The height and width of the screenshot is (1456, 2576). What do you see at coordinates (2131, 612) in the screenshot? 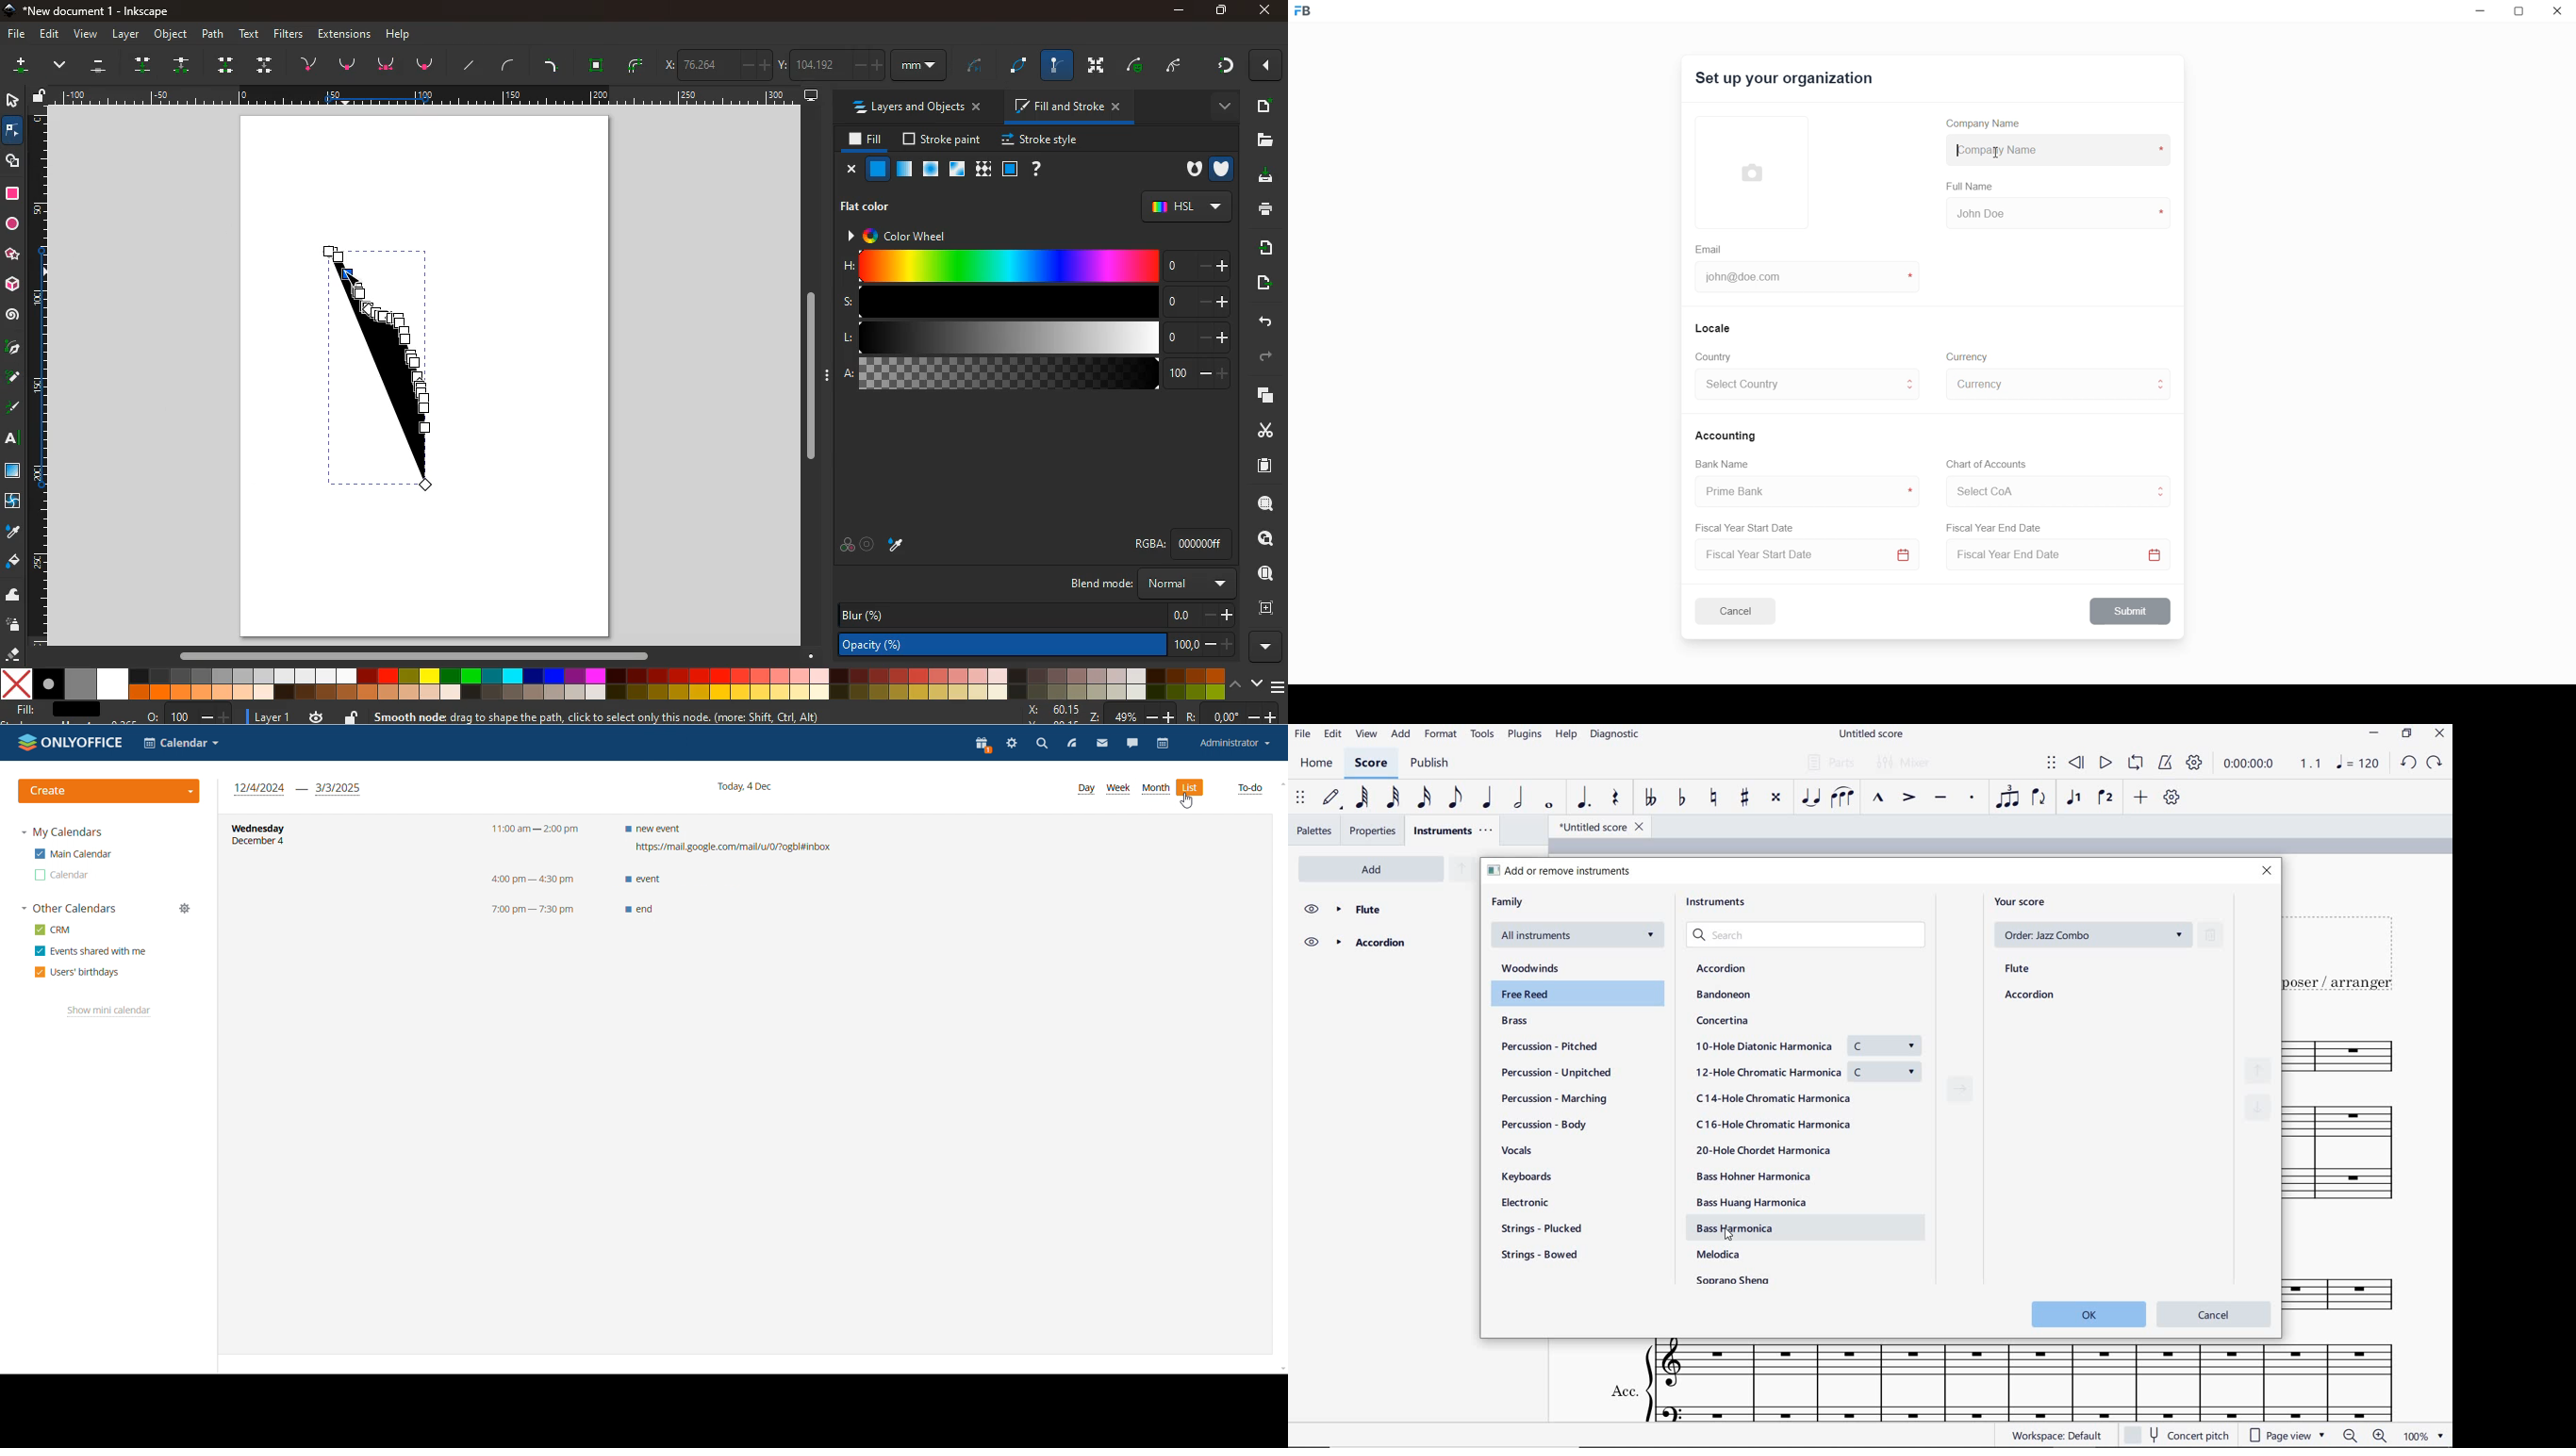
I see `Submit ` at bounding box center [2131, 612].